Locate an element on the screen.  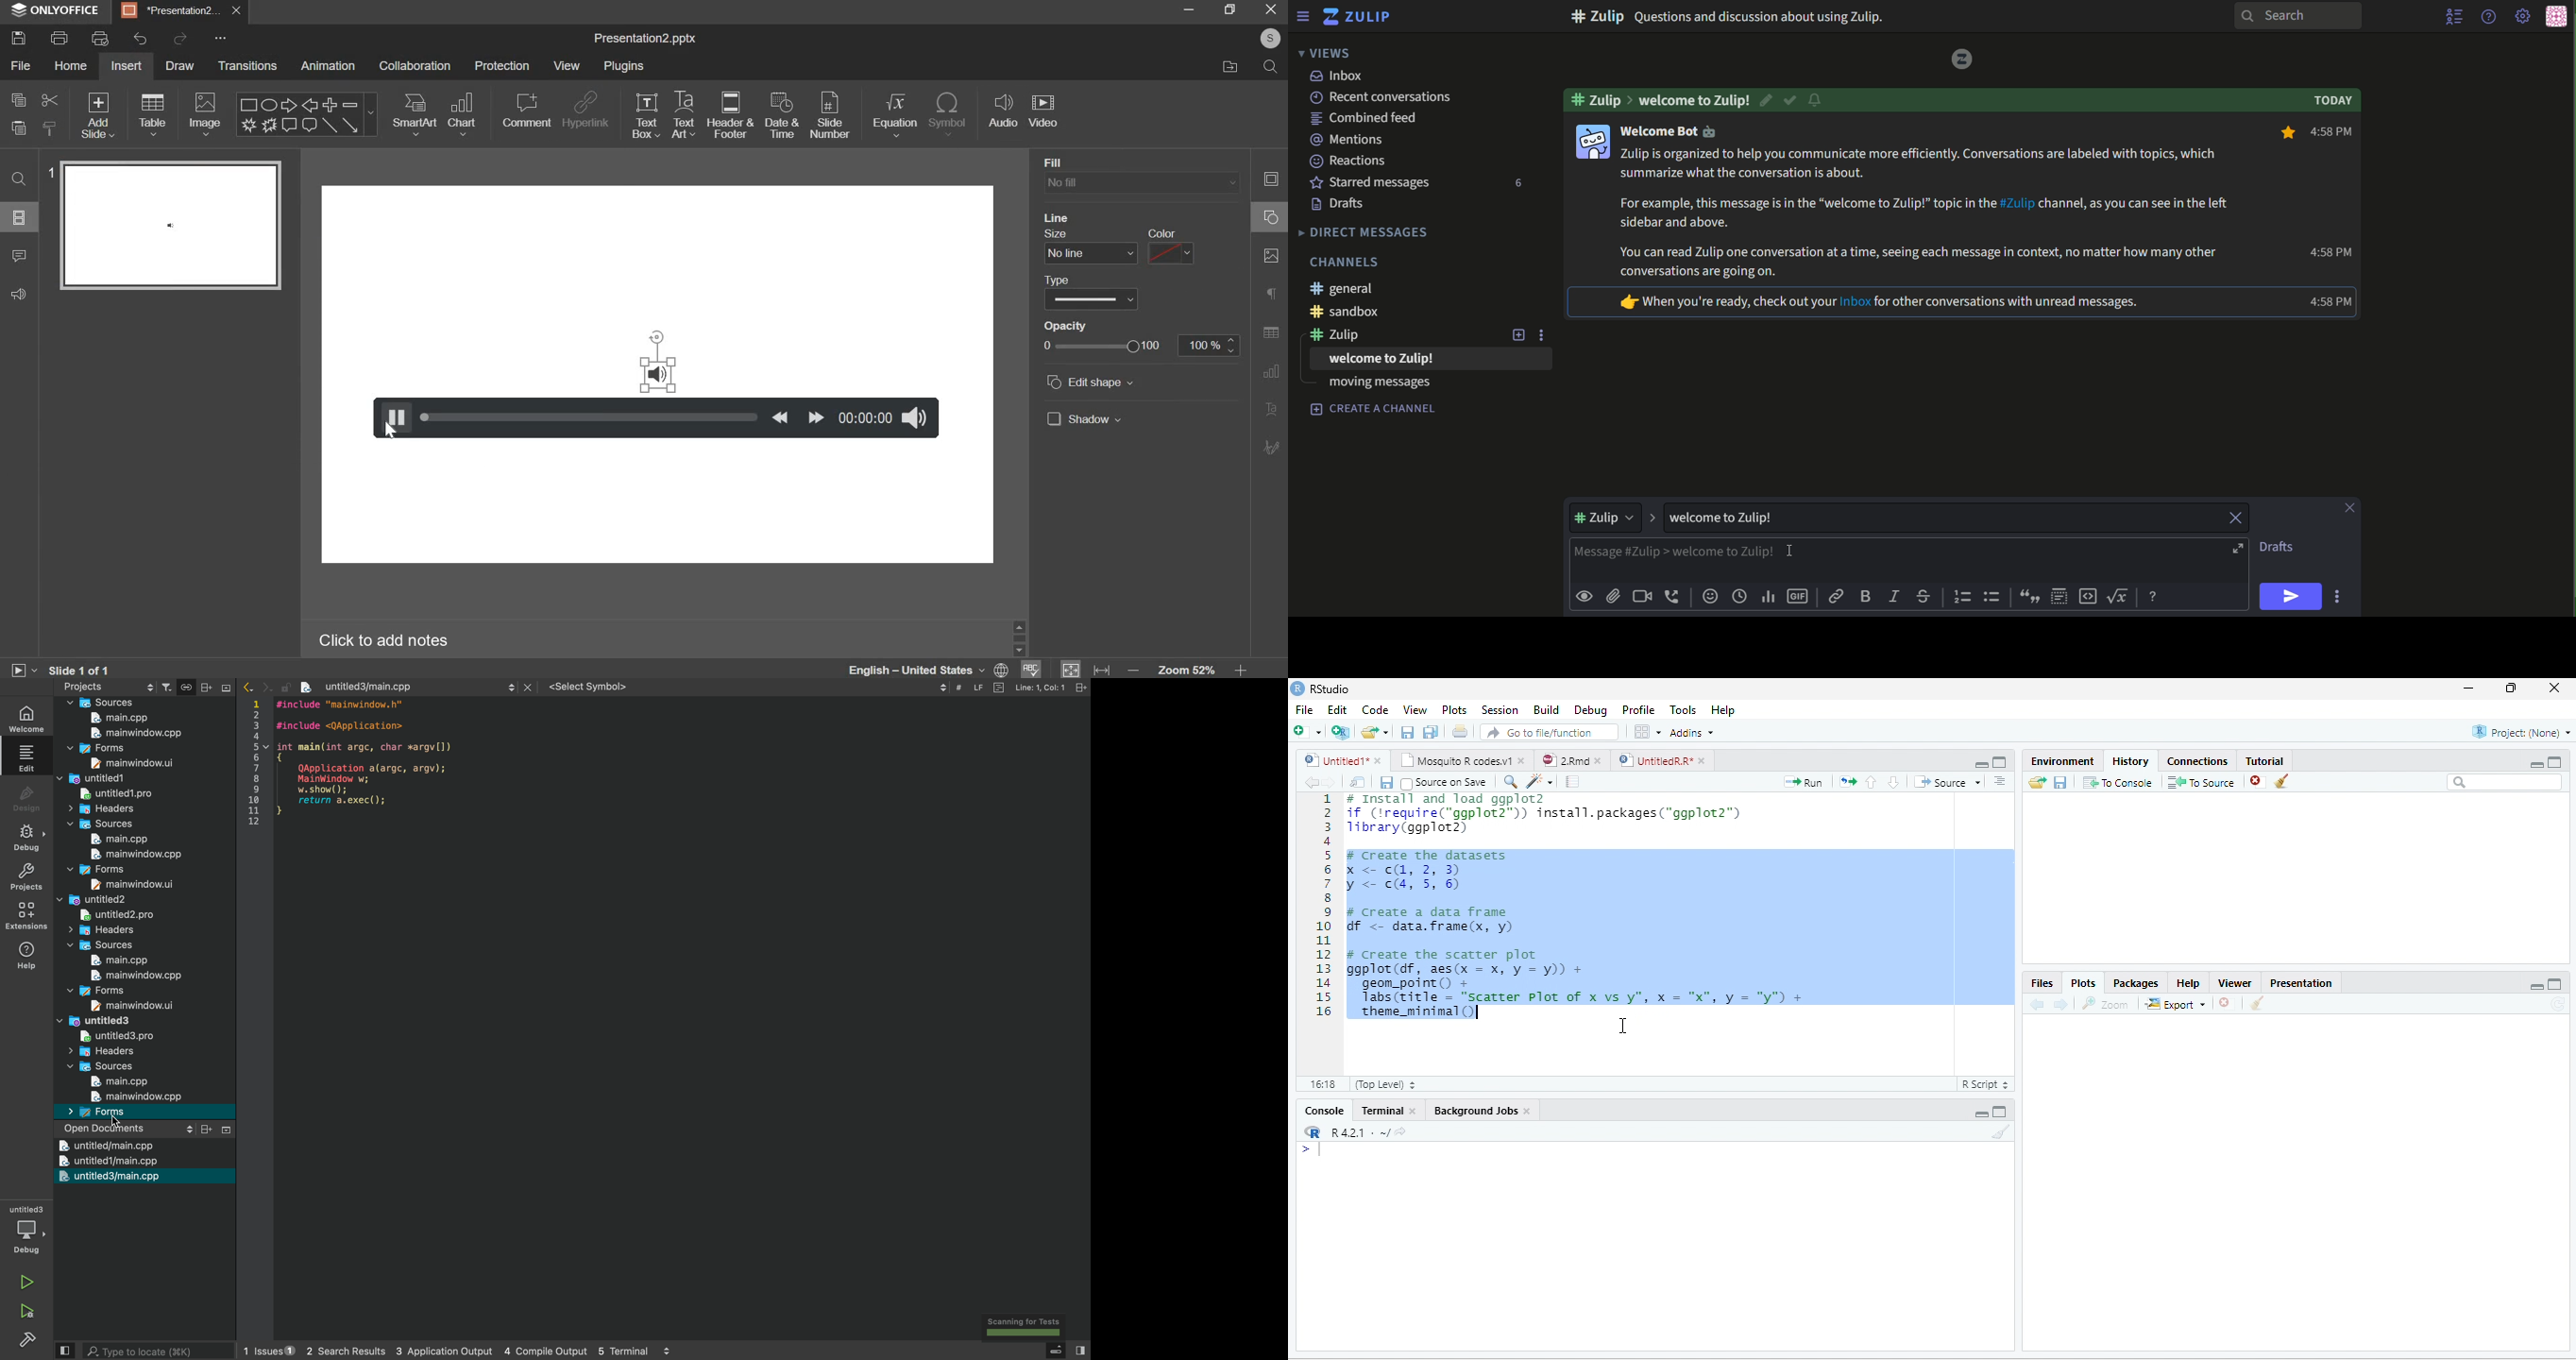
Project: (None) is located at coordinates (2520, 732).